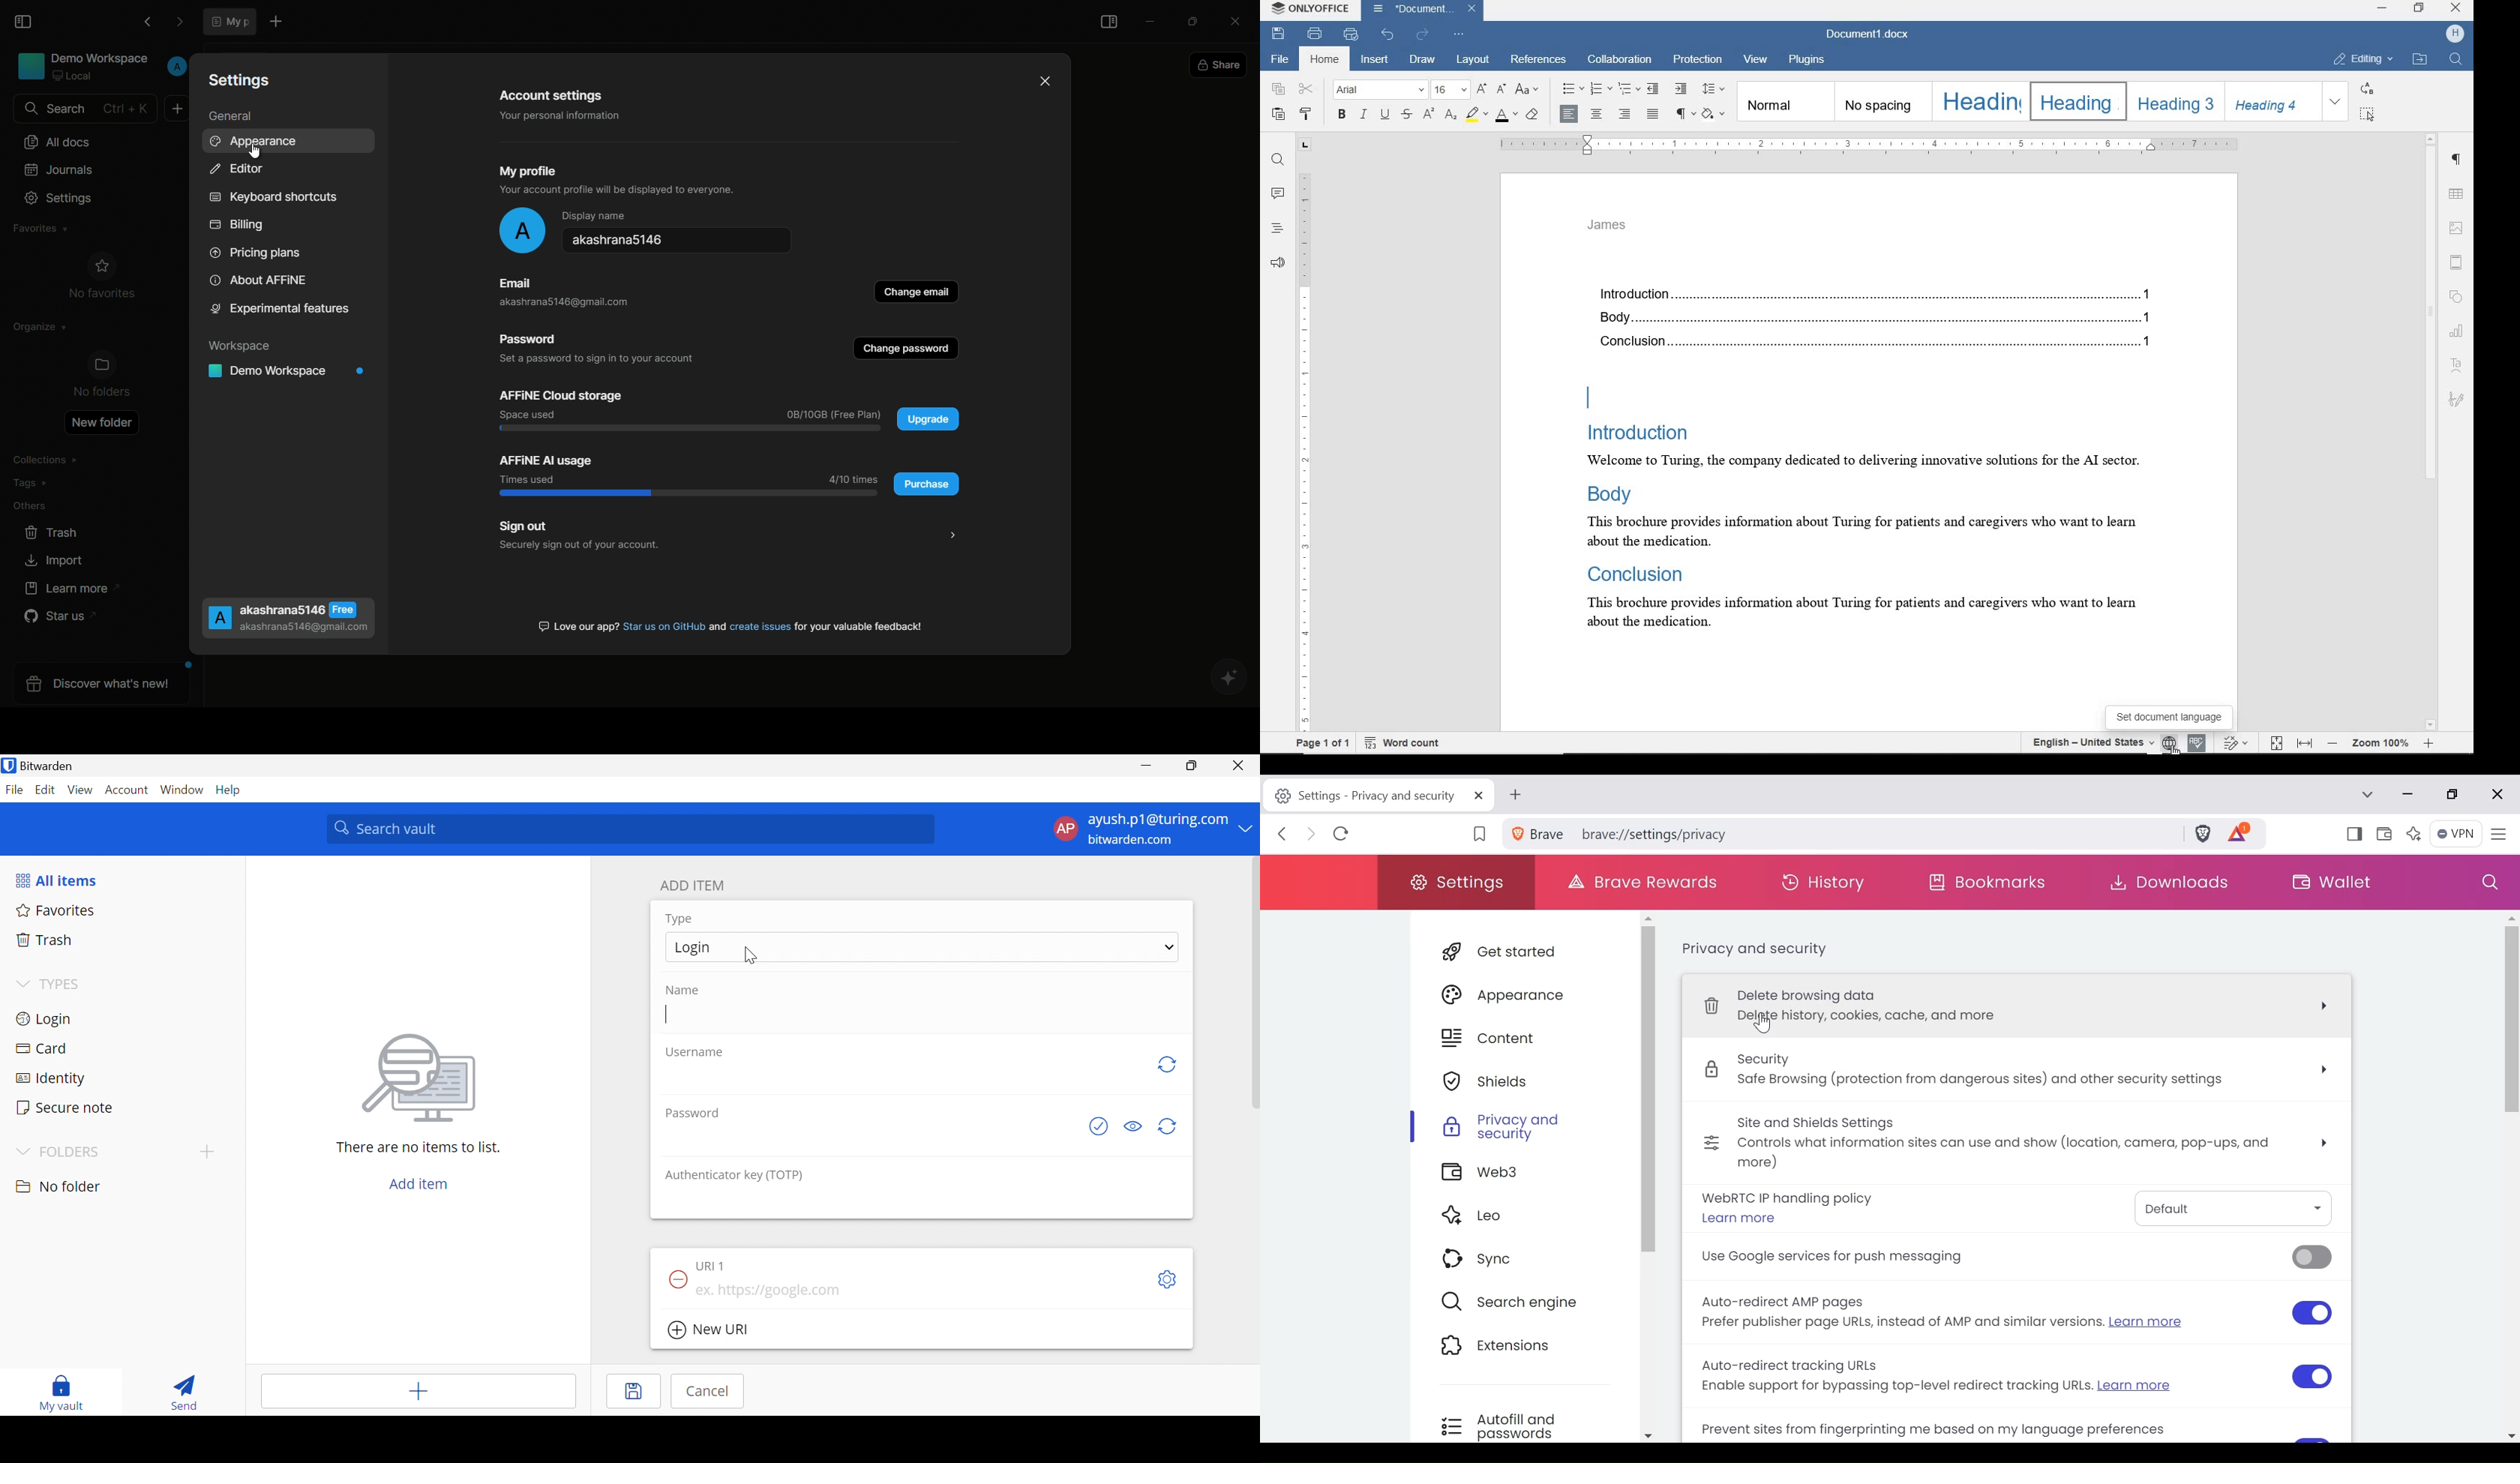 This screenshot has width=2520, height=1484. I want to click on header & footer, so click(2460, 262).